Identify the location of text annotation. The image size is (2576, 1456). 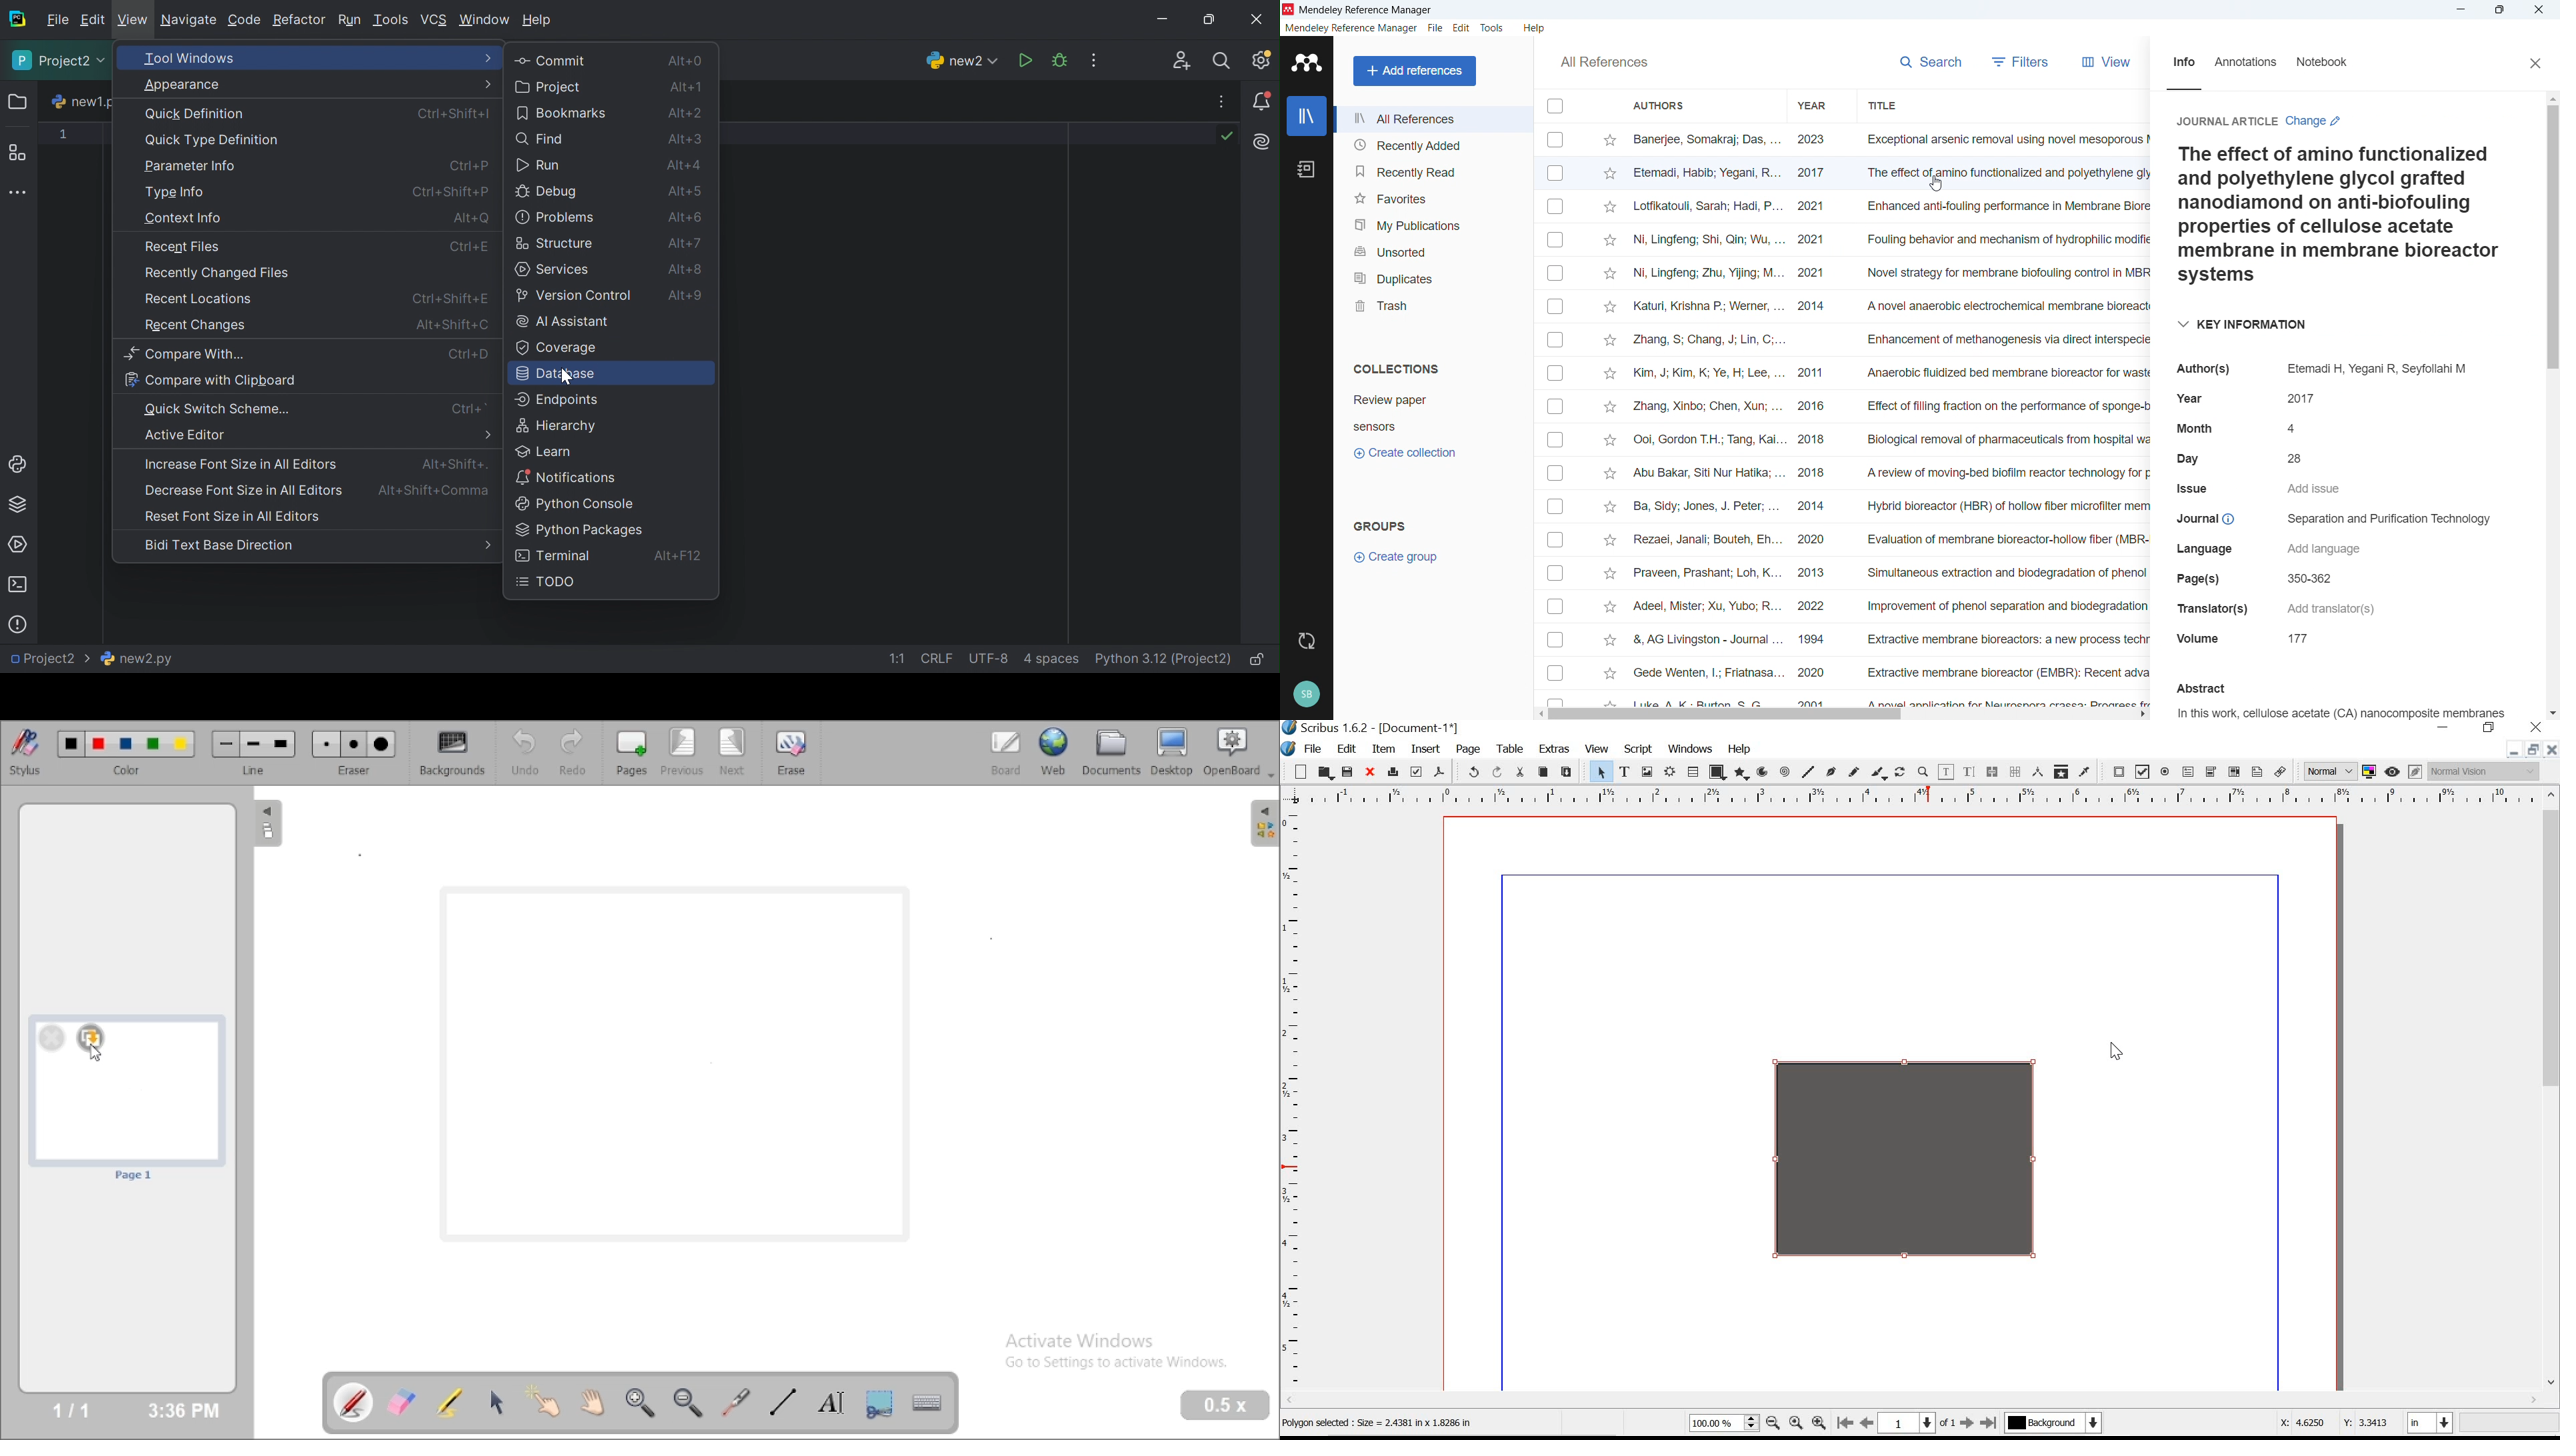
(2257, 772).